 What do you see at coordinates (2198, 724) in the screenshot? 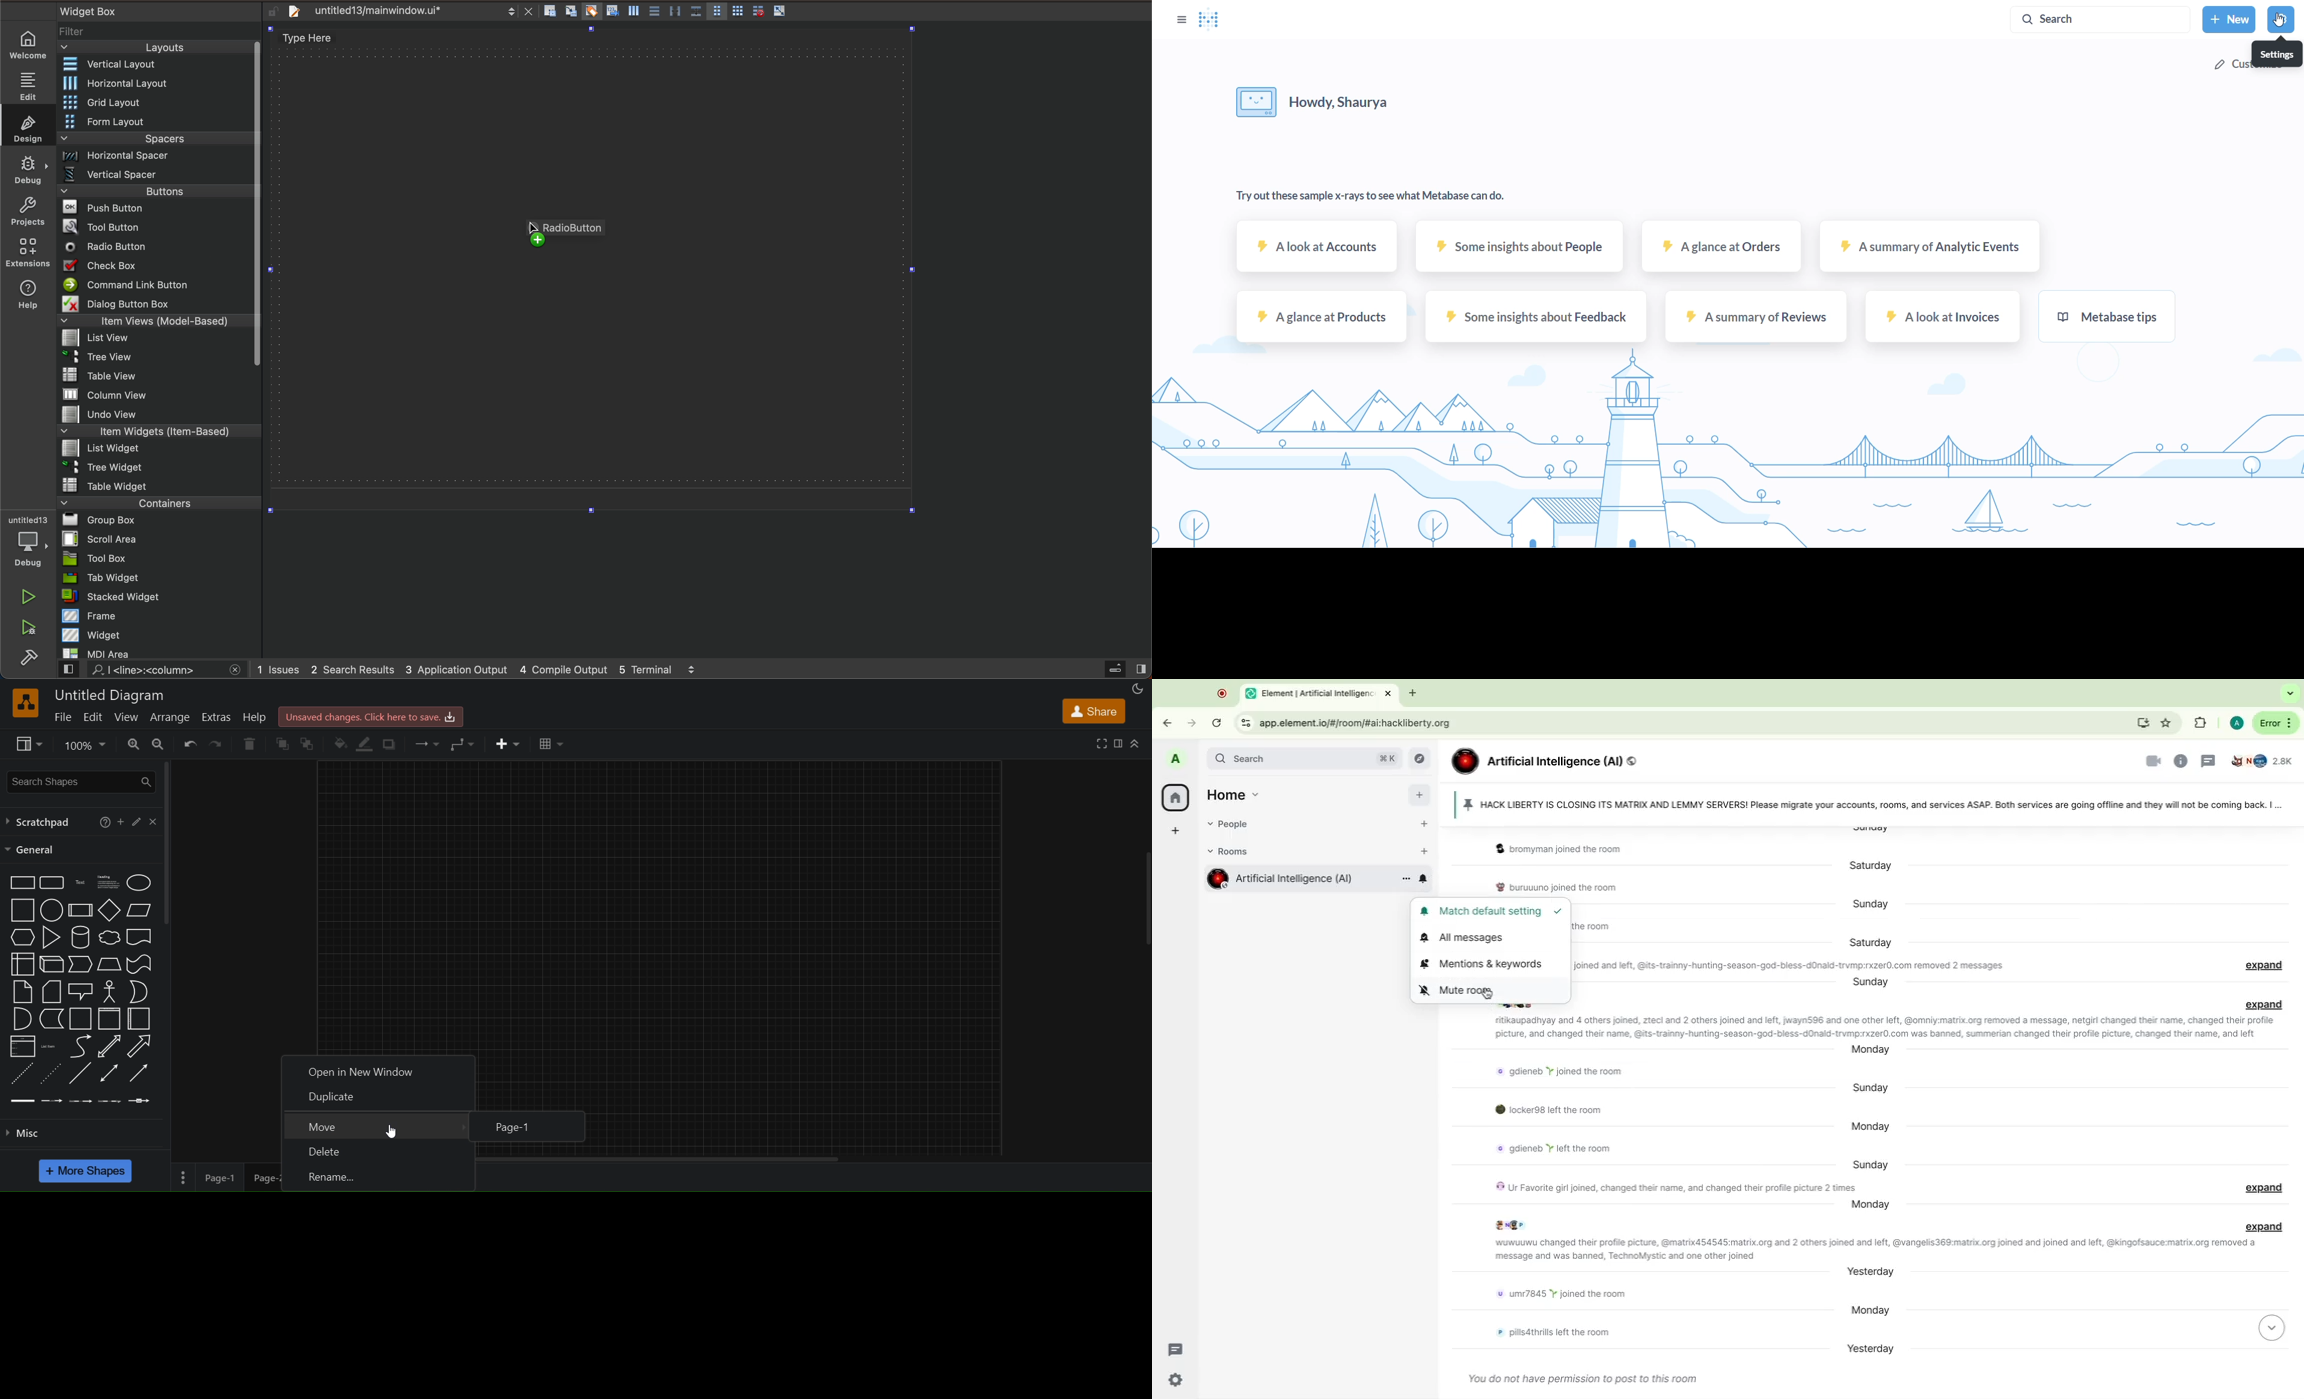
I see `Extentions` at bounding box center [2198, 724].